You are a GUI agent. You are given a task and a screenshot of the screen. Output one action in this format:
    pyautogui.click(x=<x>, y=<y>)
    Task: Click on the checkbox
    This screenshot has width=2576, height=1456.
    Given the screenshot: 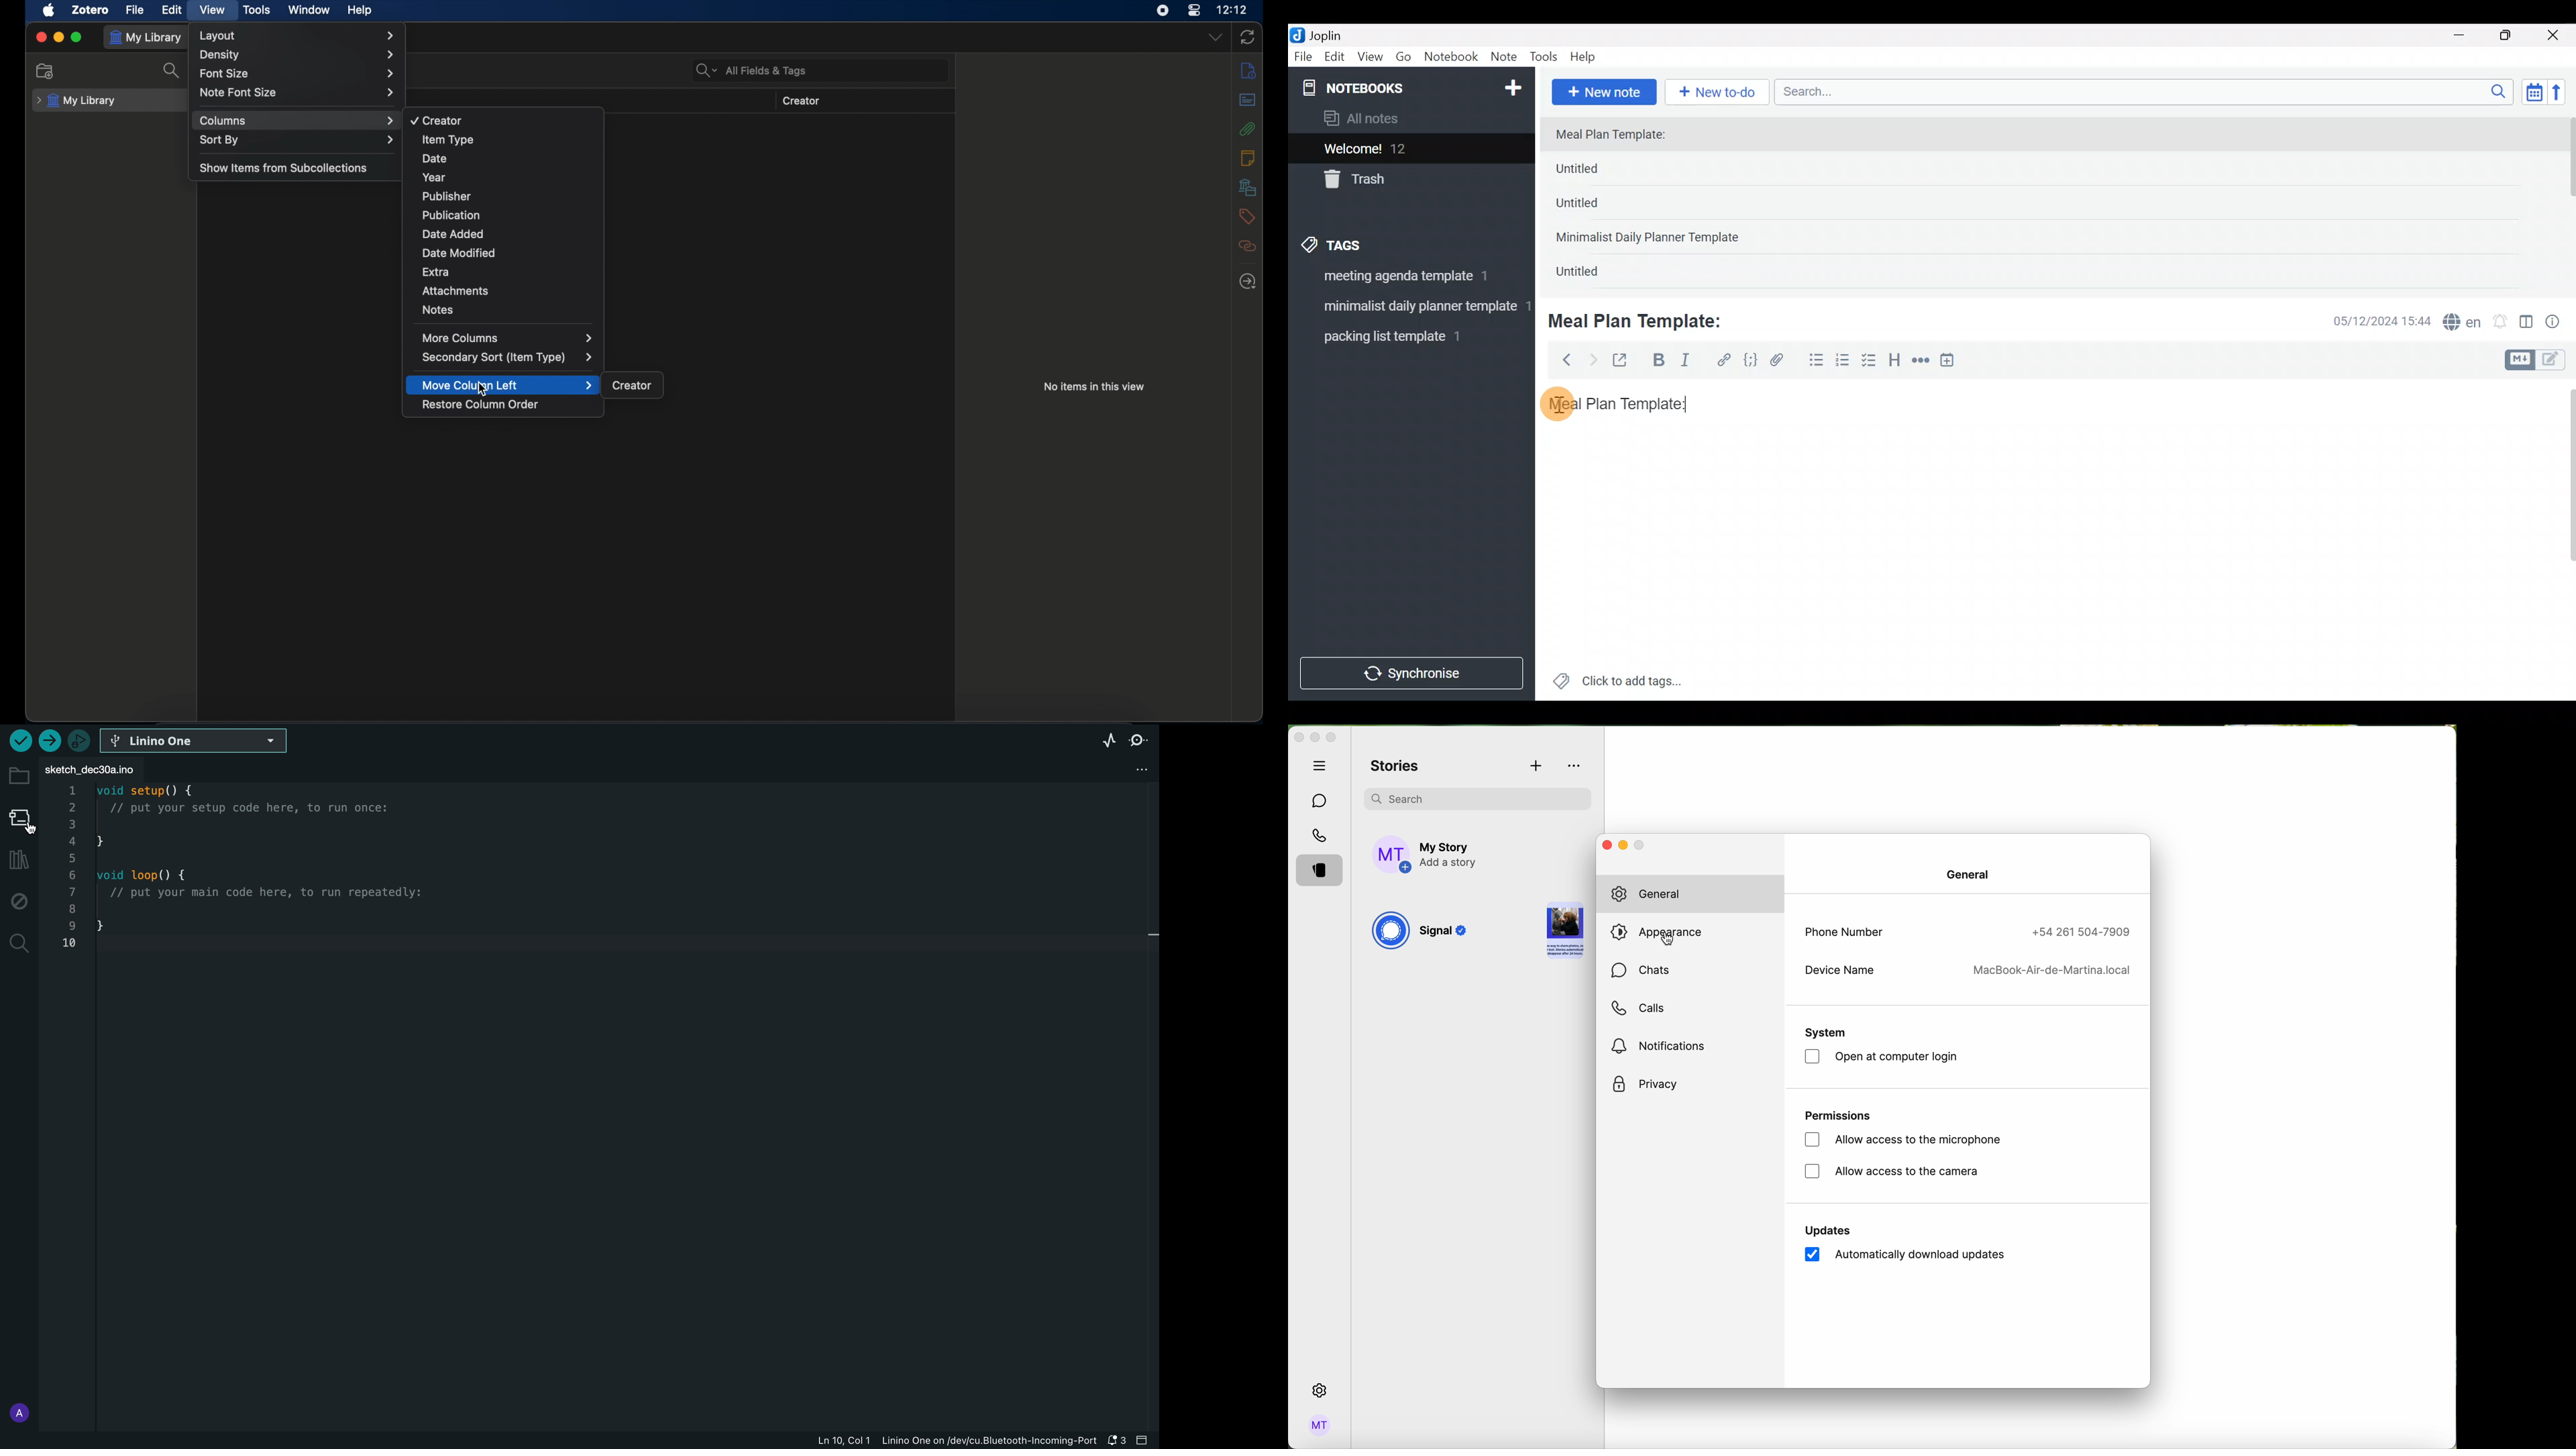 What is the action you would take?
    pyautogui.click(x=1810, y=1057)
    